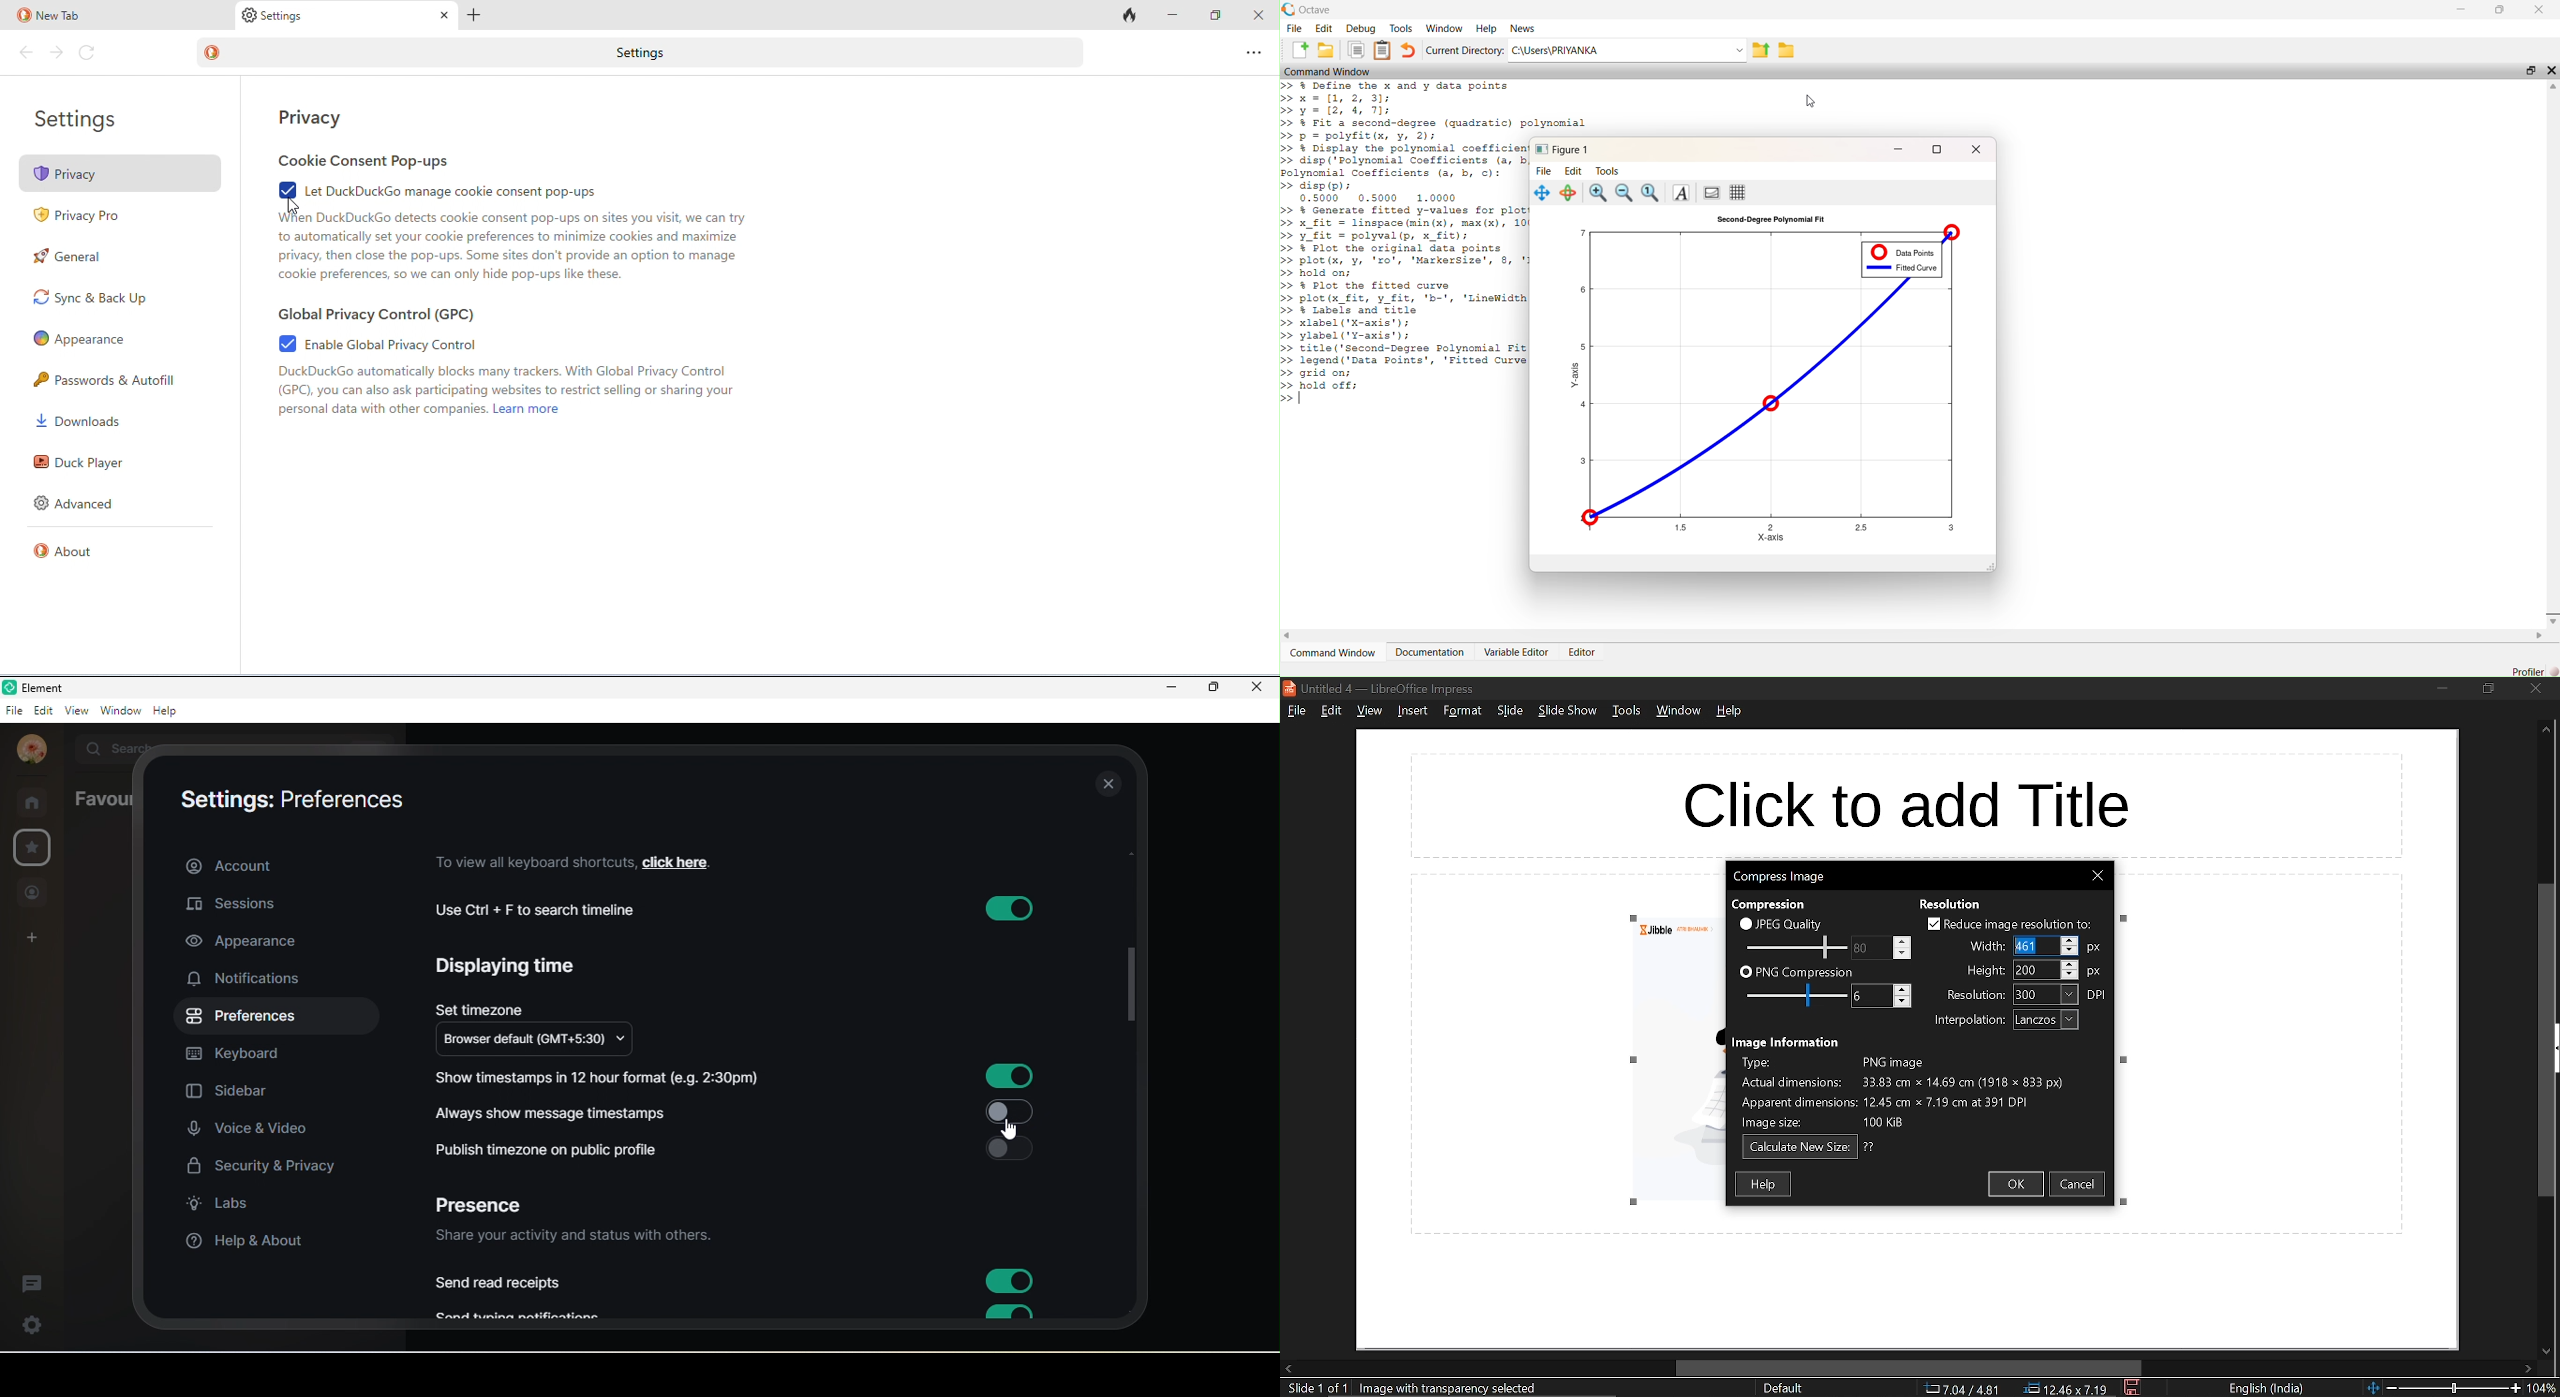 The image size is (2576, 1400). What do you see at coordinates (171, 713) in the screenshot?
I see `help` at bounding box center [171, 713].